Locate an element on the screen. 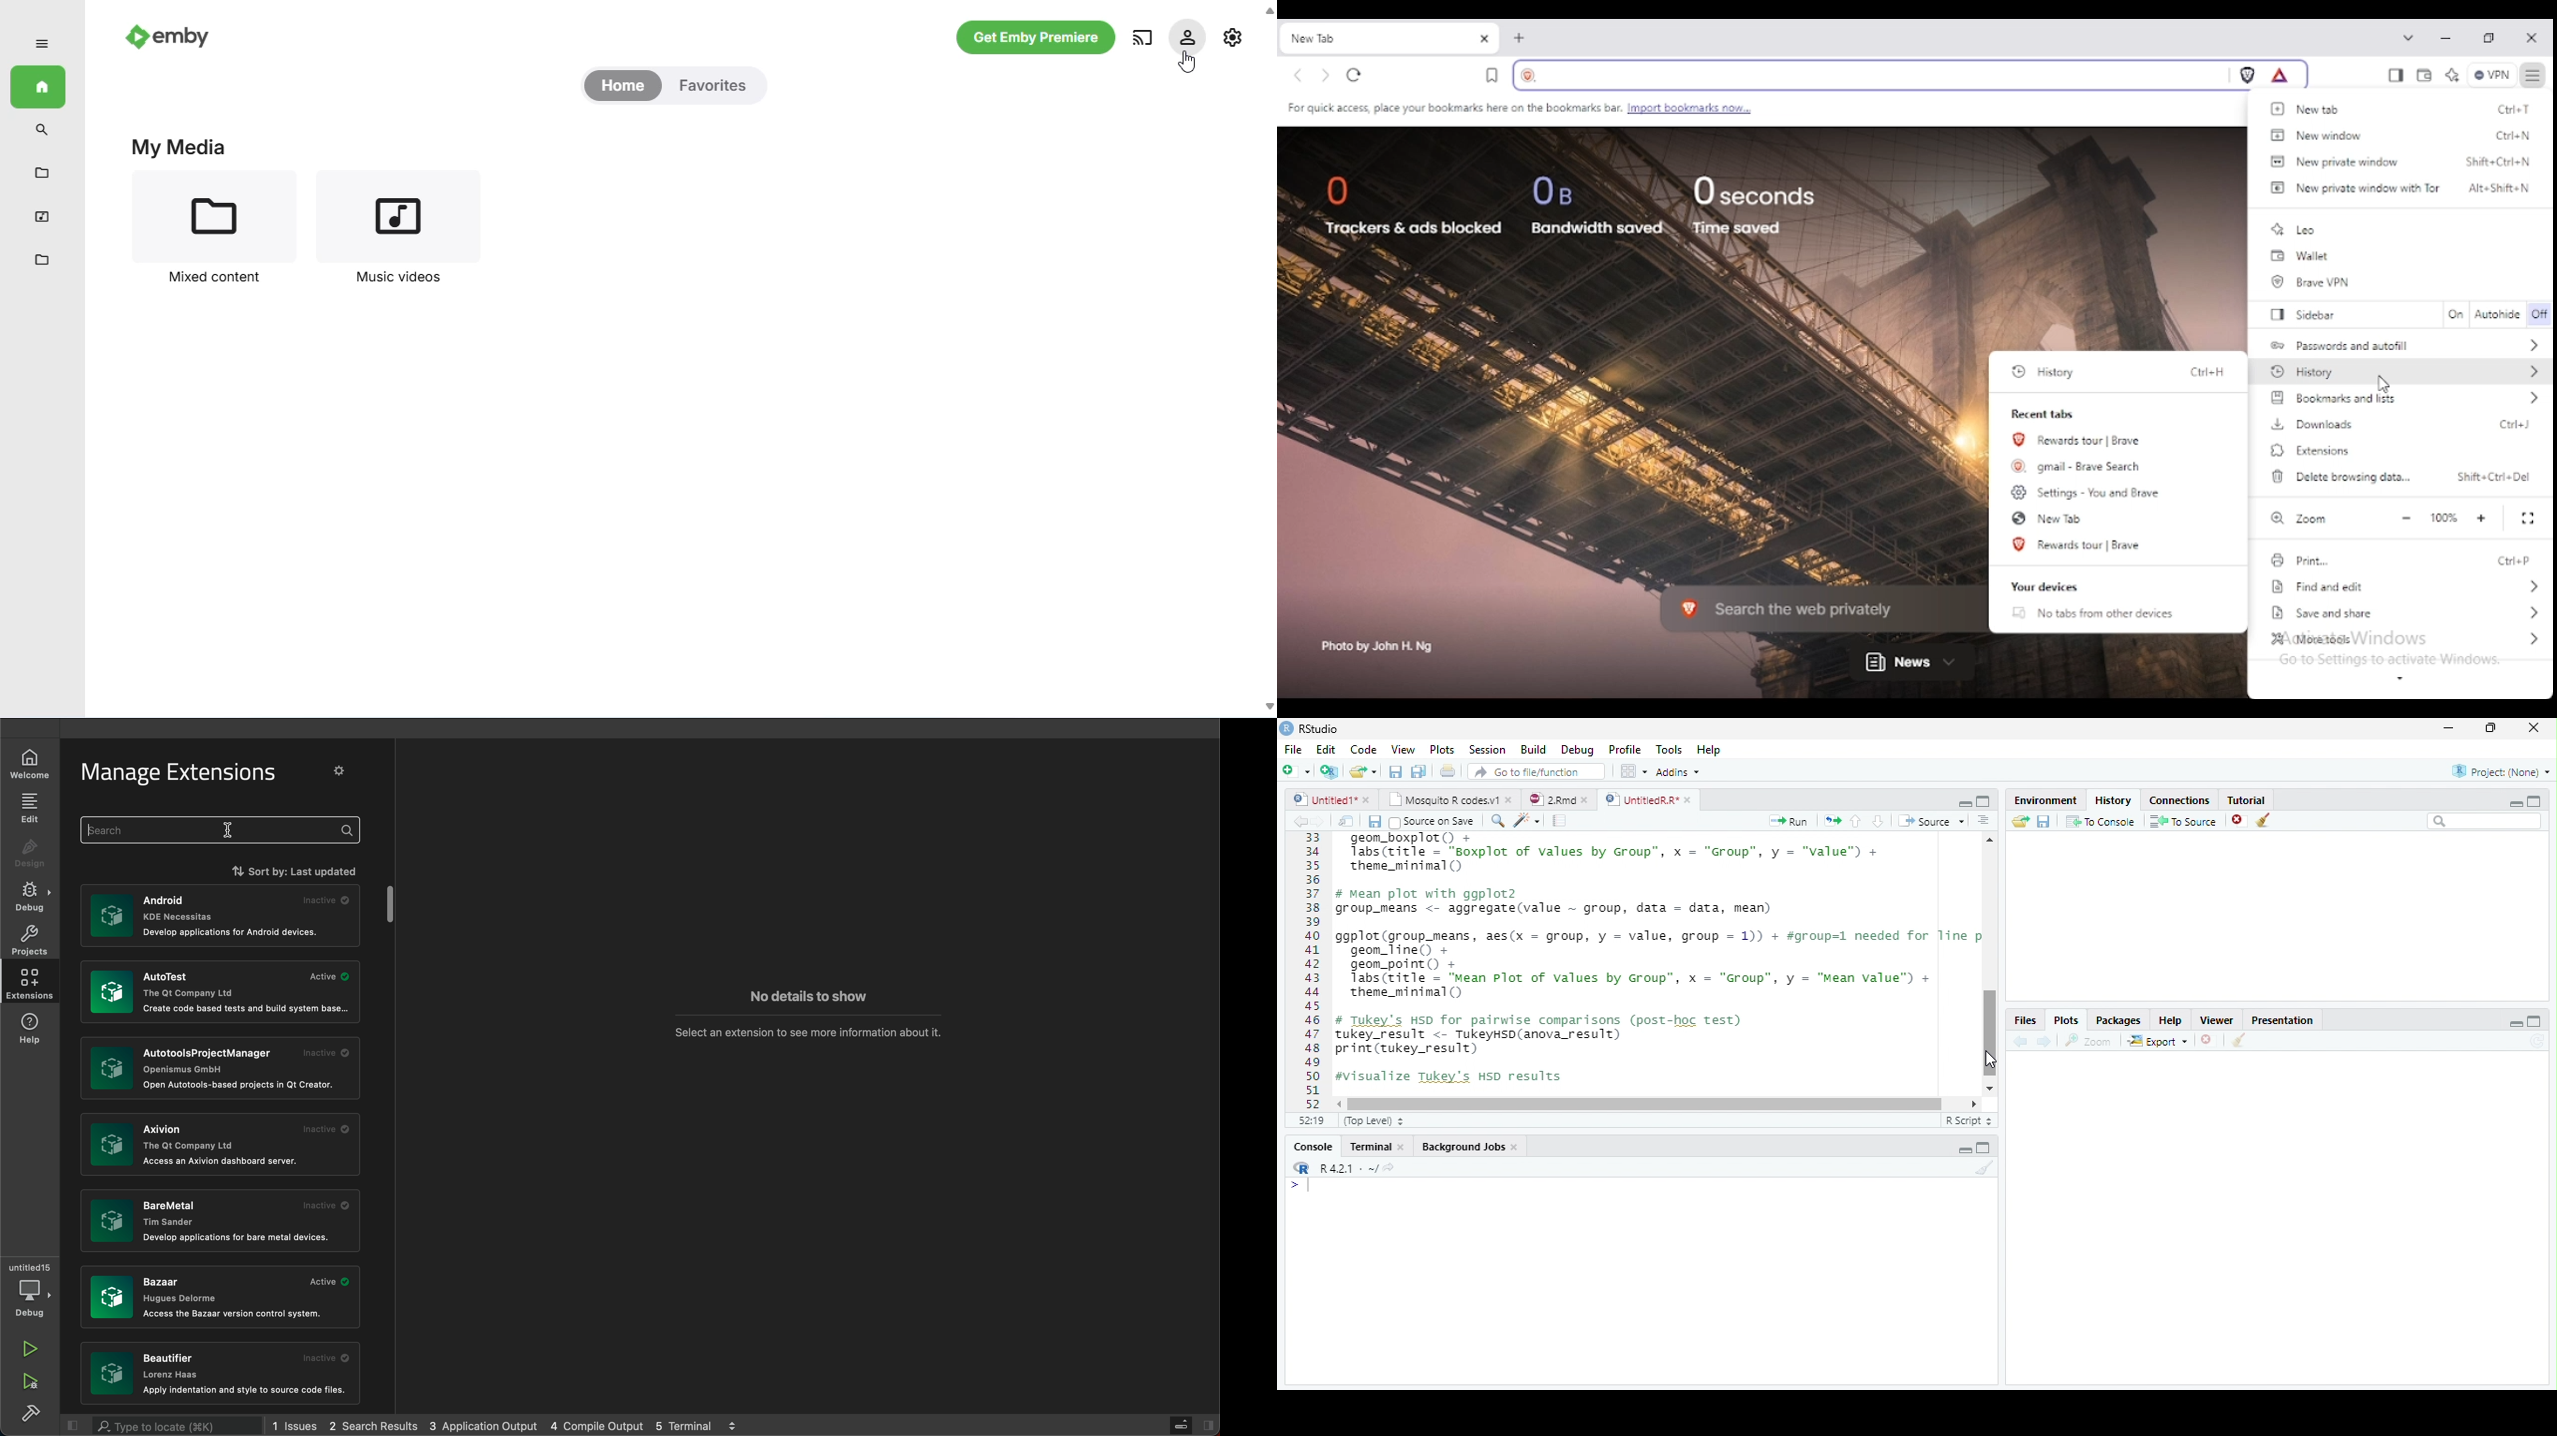 The width and height of the screenshot is (2576, 1456). Mosquito R codes is located at coordinates (1449, 800).